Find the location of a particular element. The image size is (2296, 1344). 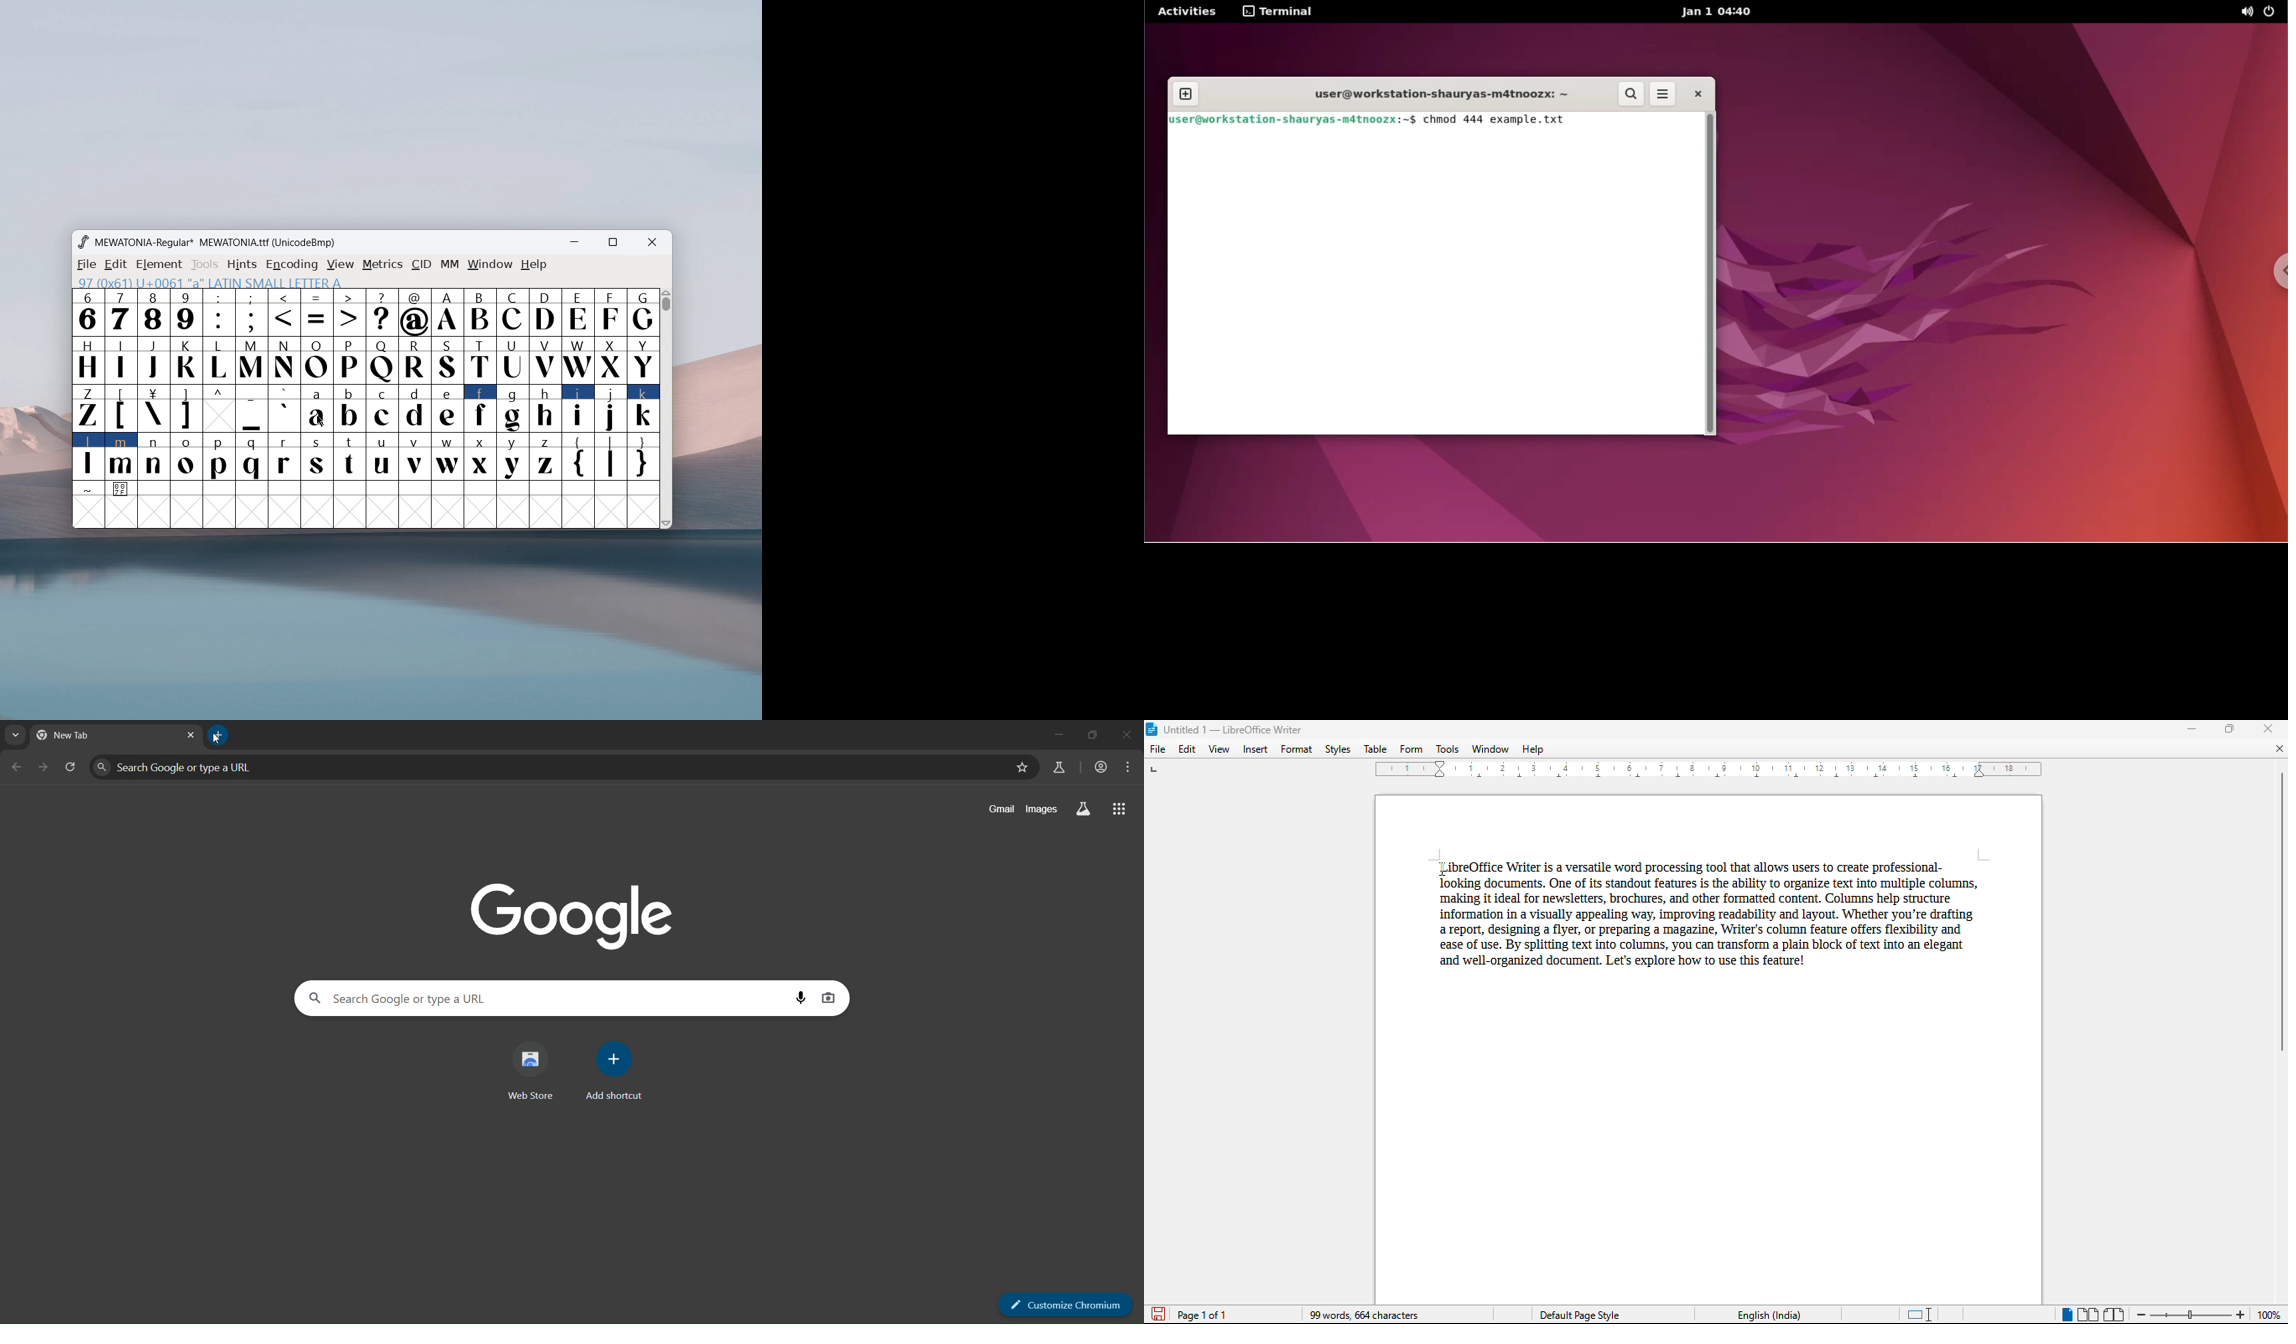

M is located at coordinates (253, 359).